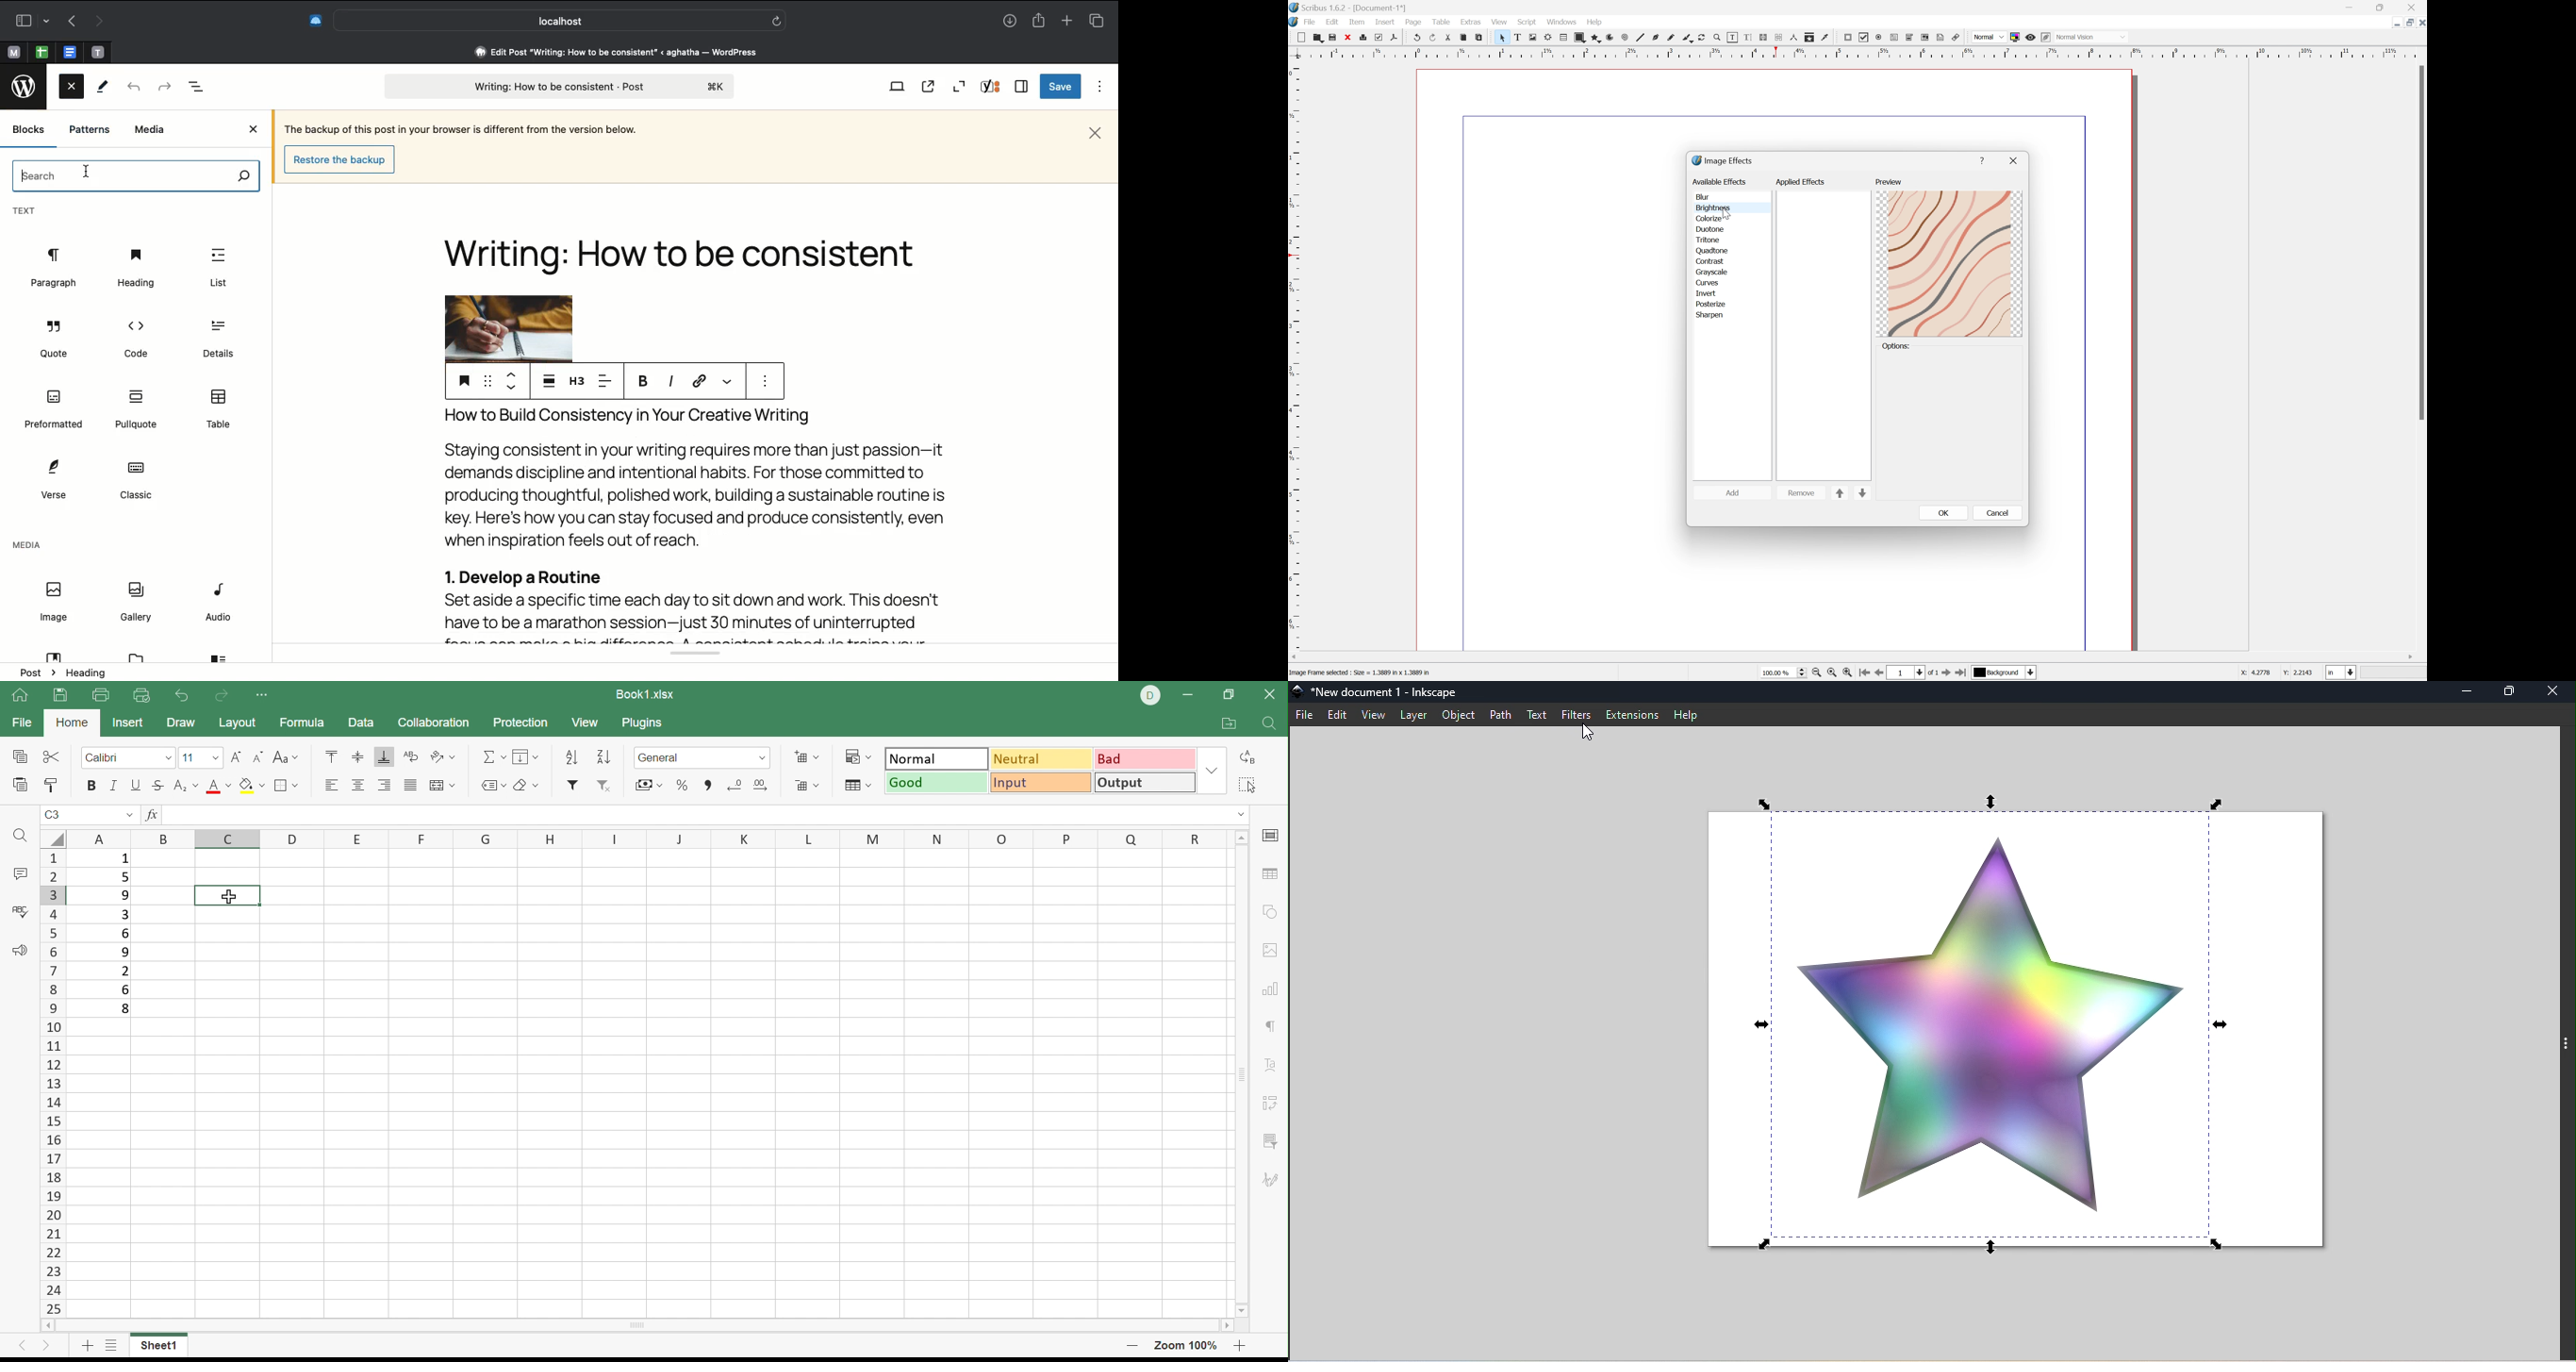 The image size is (2576, 1372). What do you see at coordinates (120, 953) in the screenshot?
I see `9` at bounding box center [120, 953].